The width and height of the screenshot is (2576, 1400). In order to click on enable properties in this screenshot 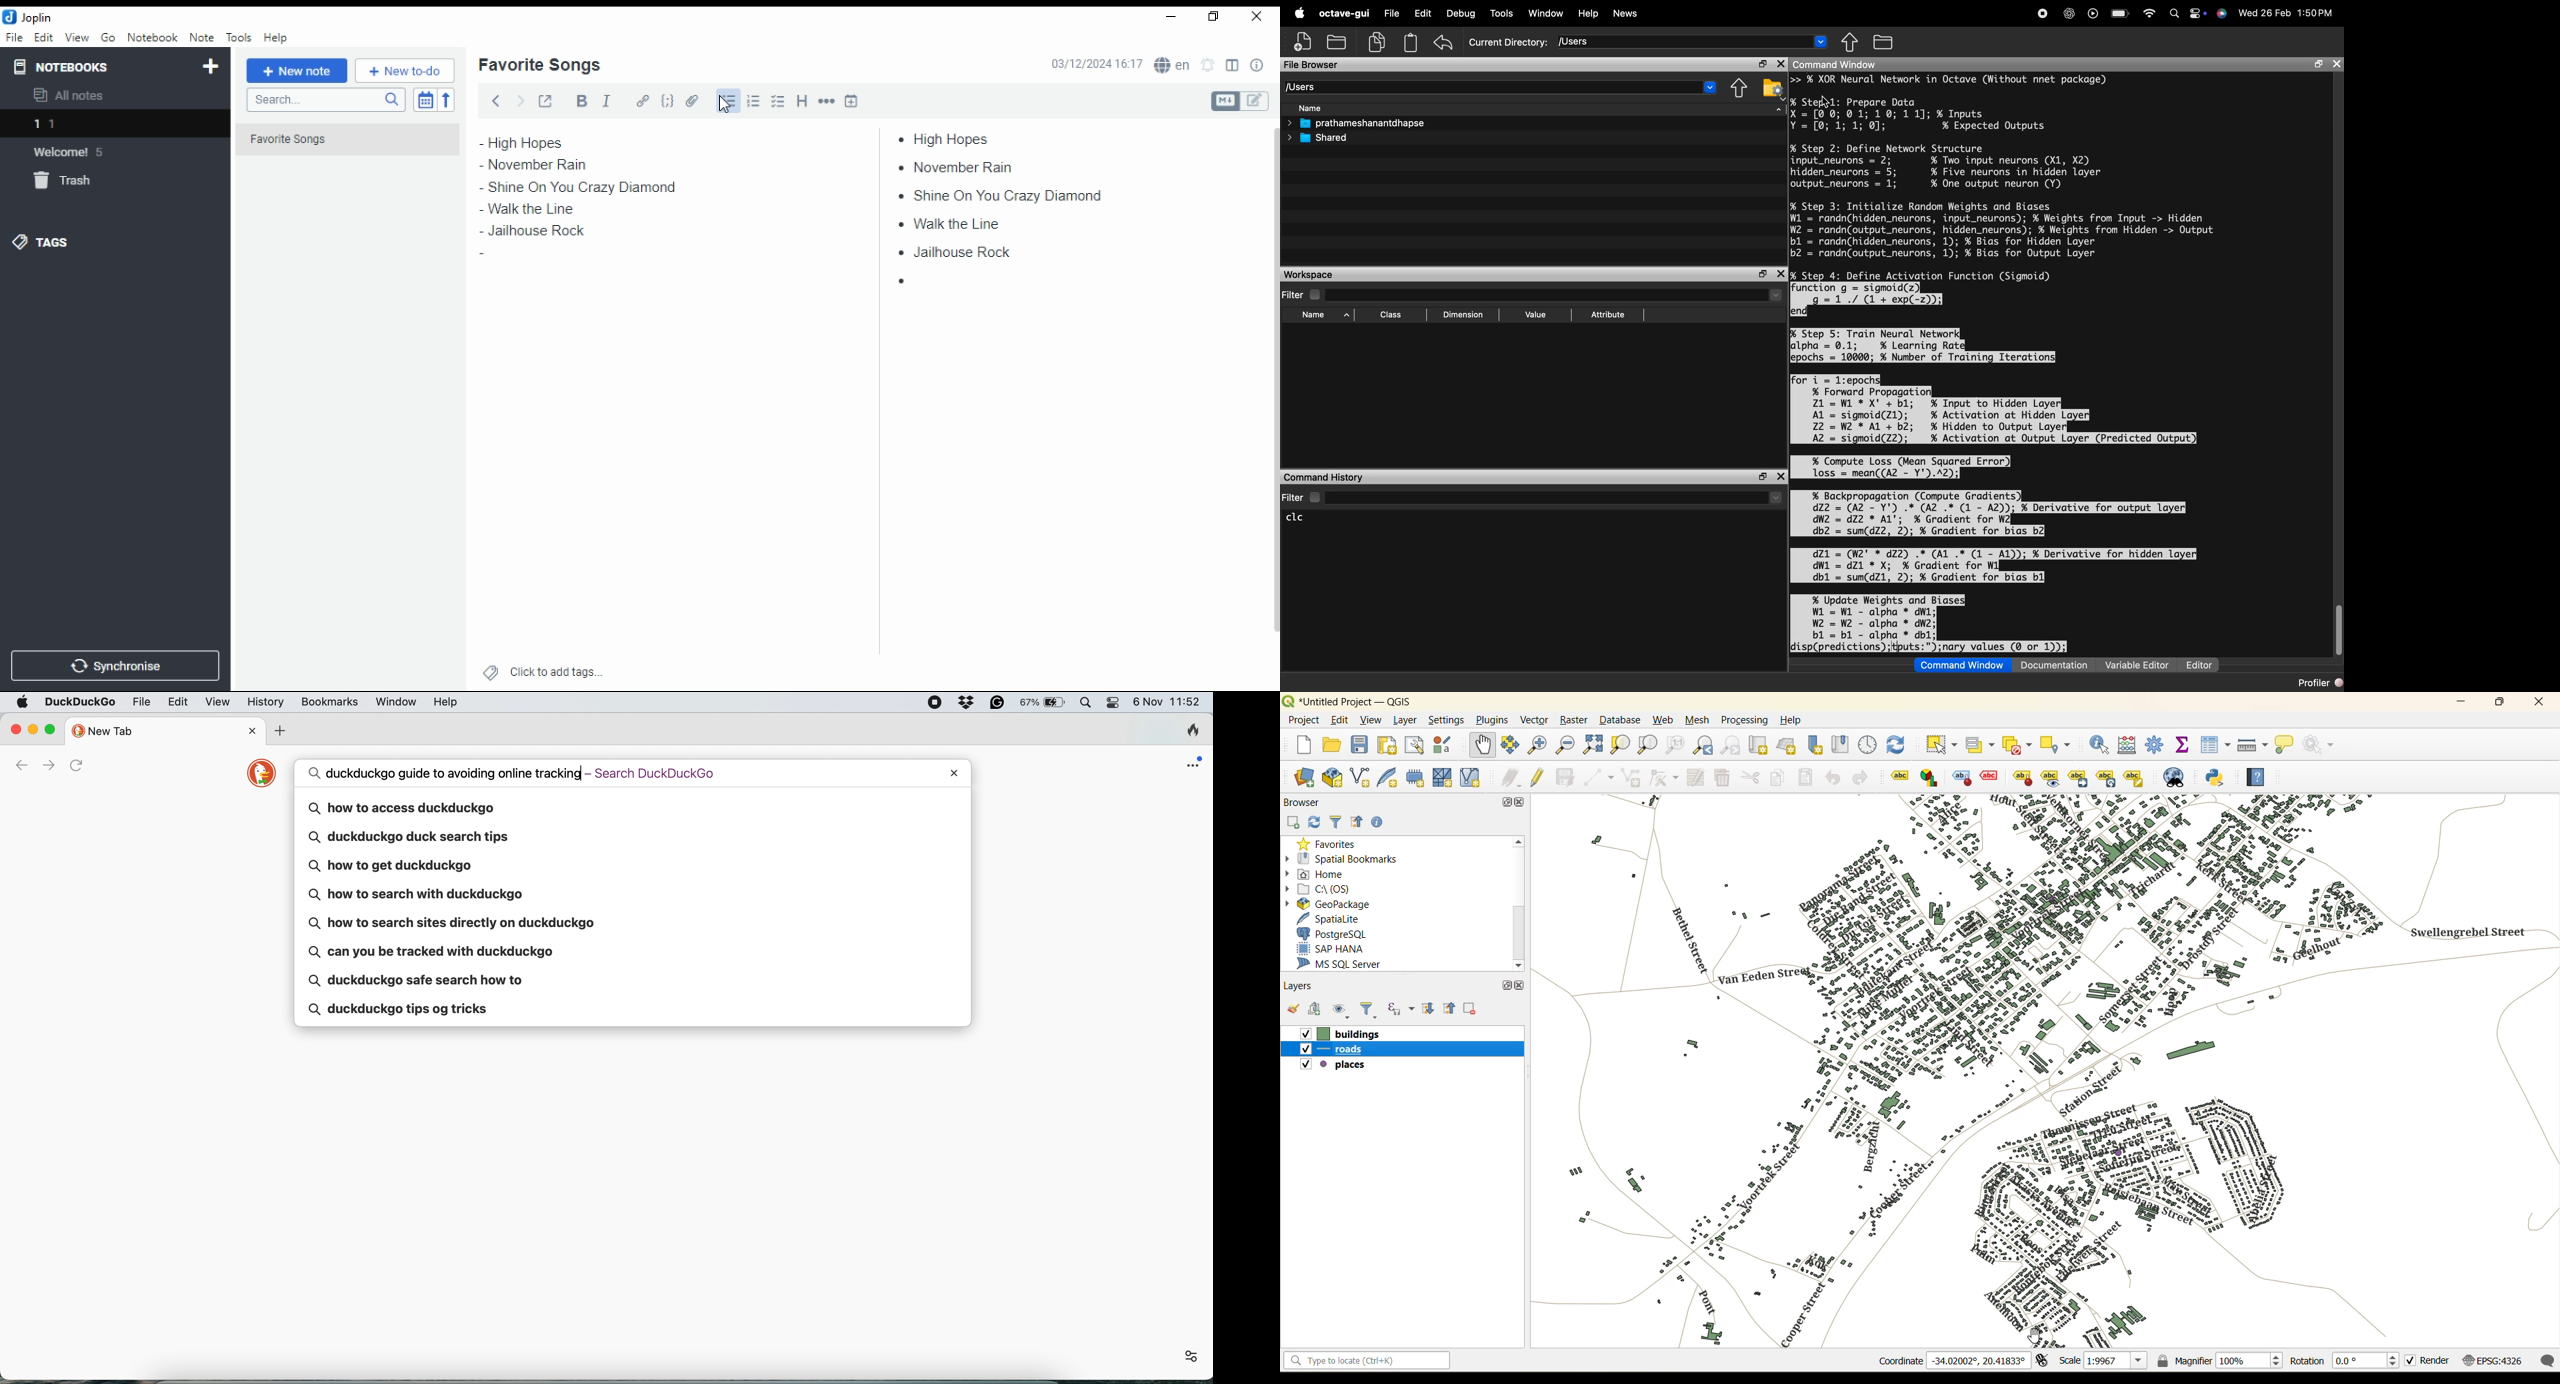, I will do `click(1379, 823)`.